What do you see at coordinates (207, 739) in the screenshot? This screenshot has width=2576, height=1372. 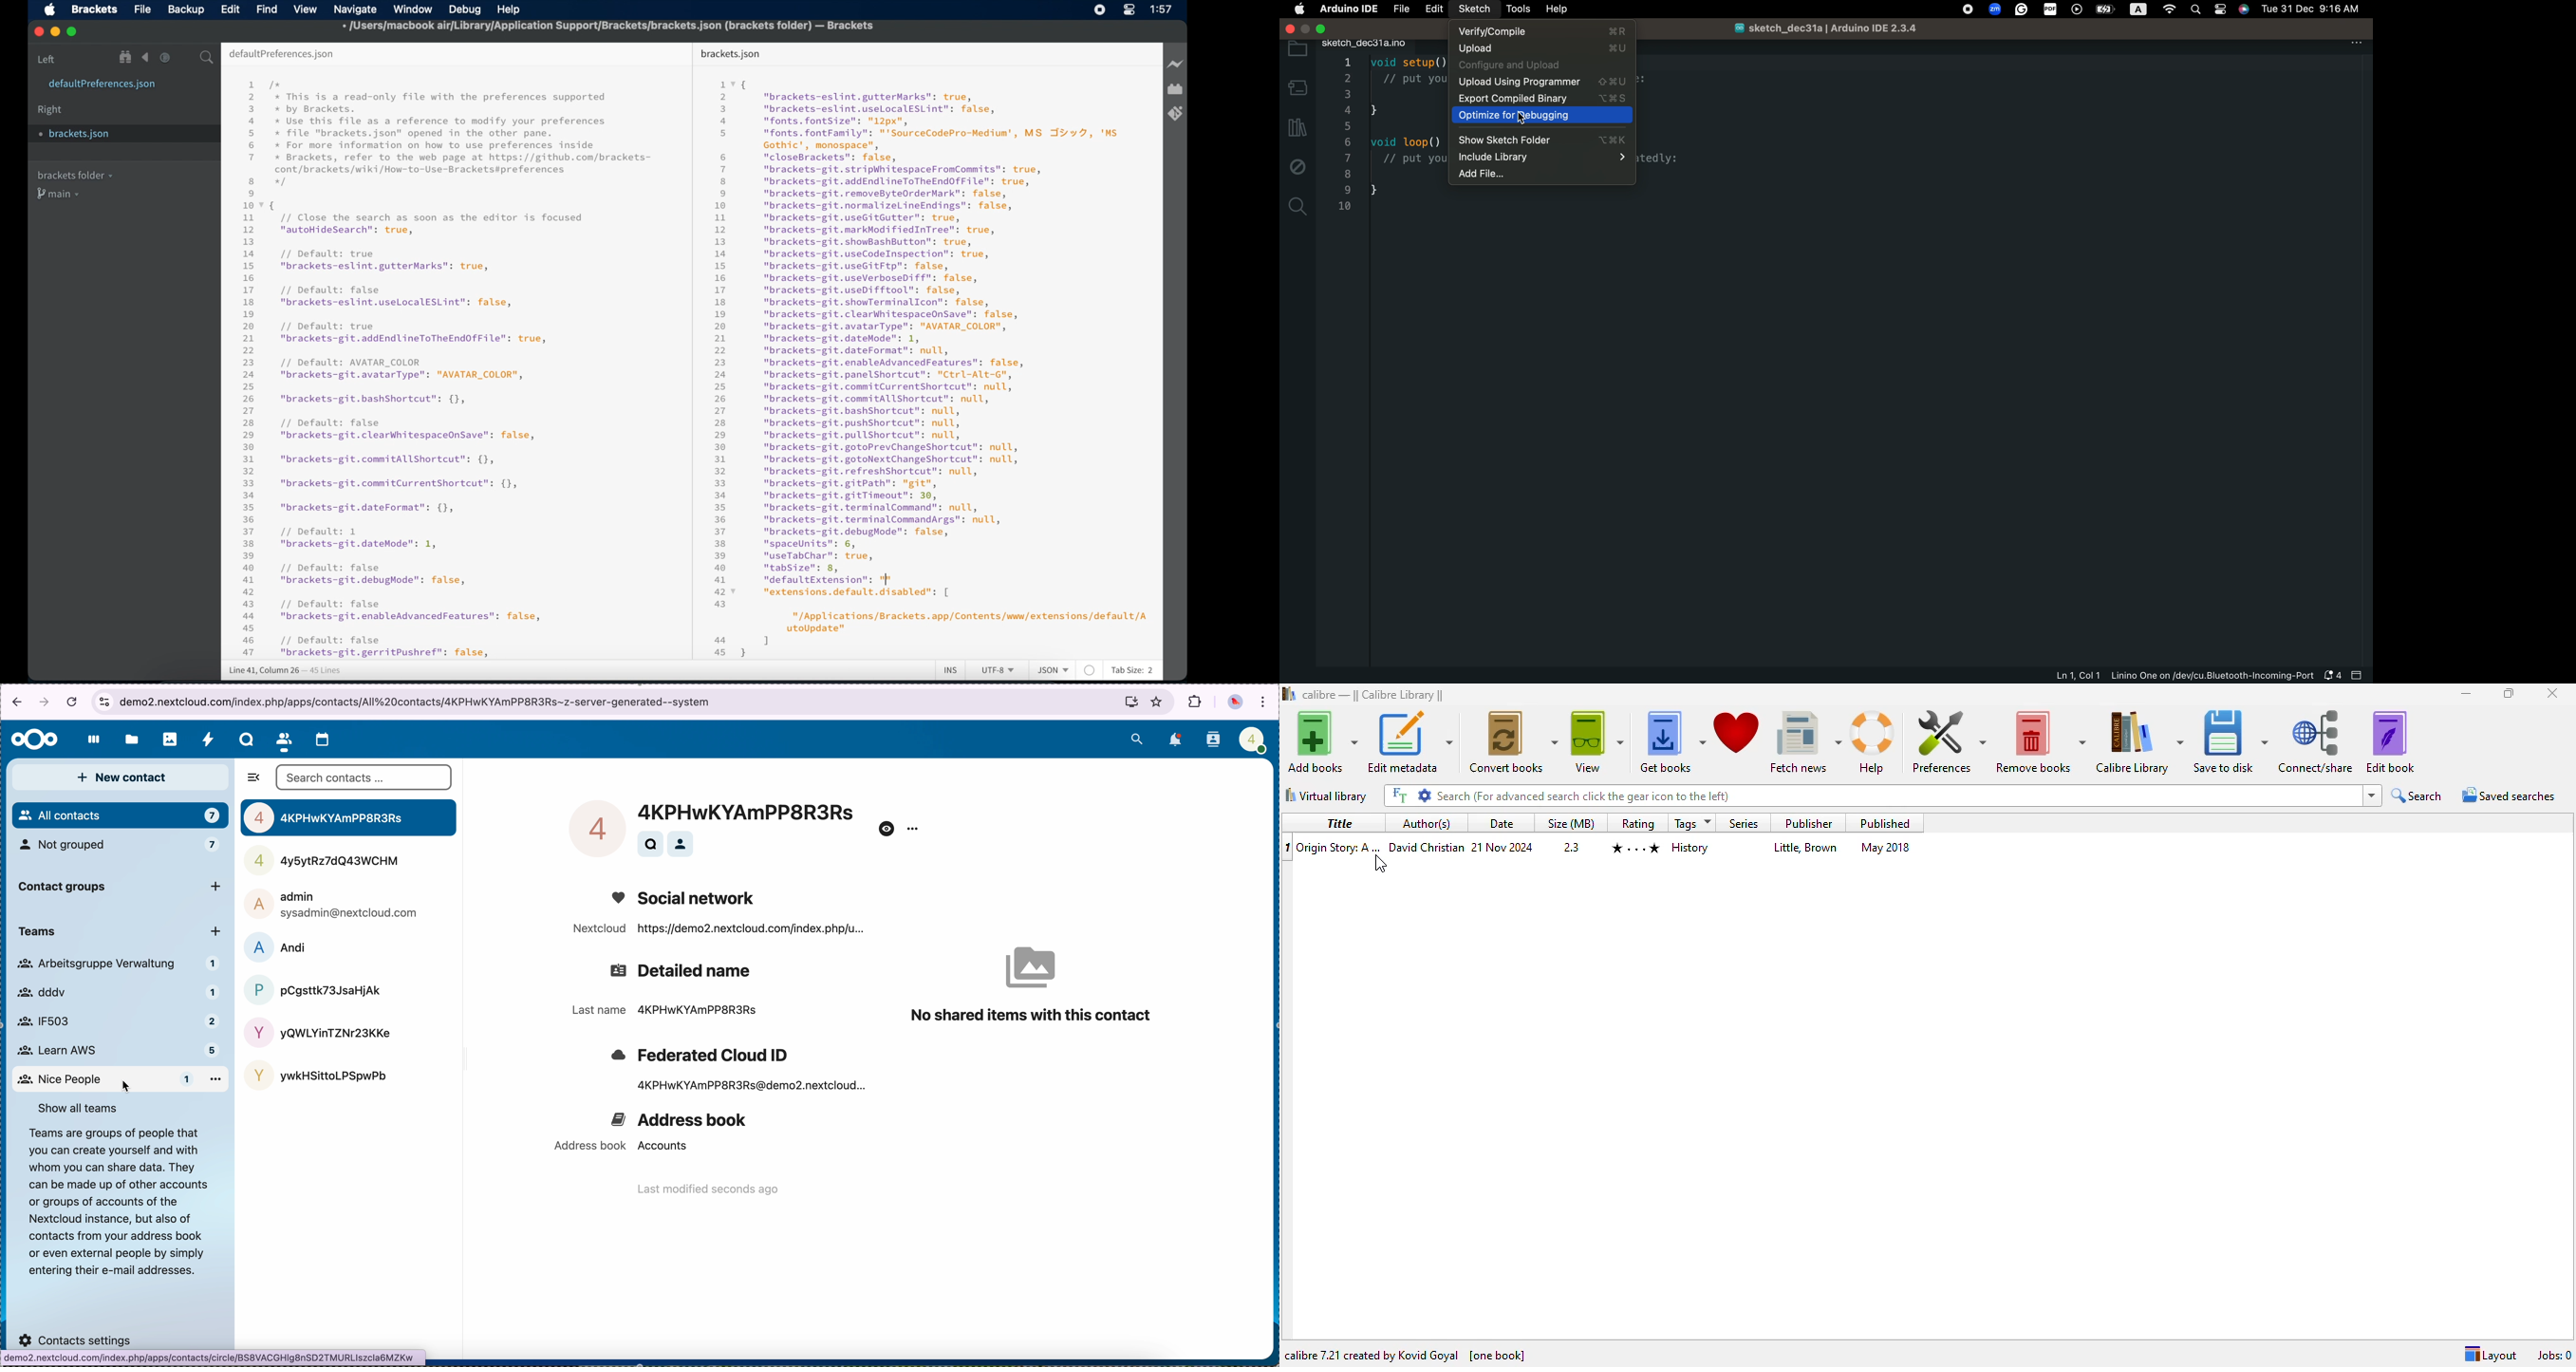 I see `activity` at bounding box center [207, 739].